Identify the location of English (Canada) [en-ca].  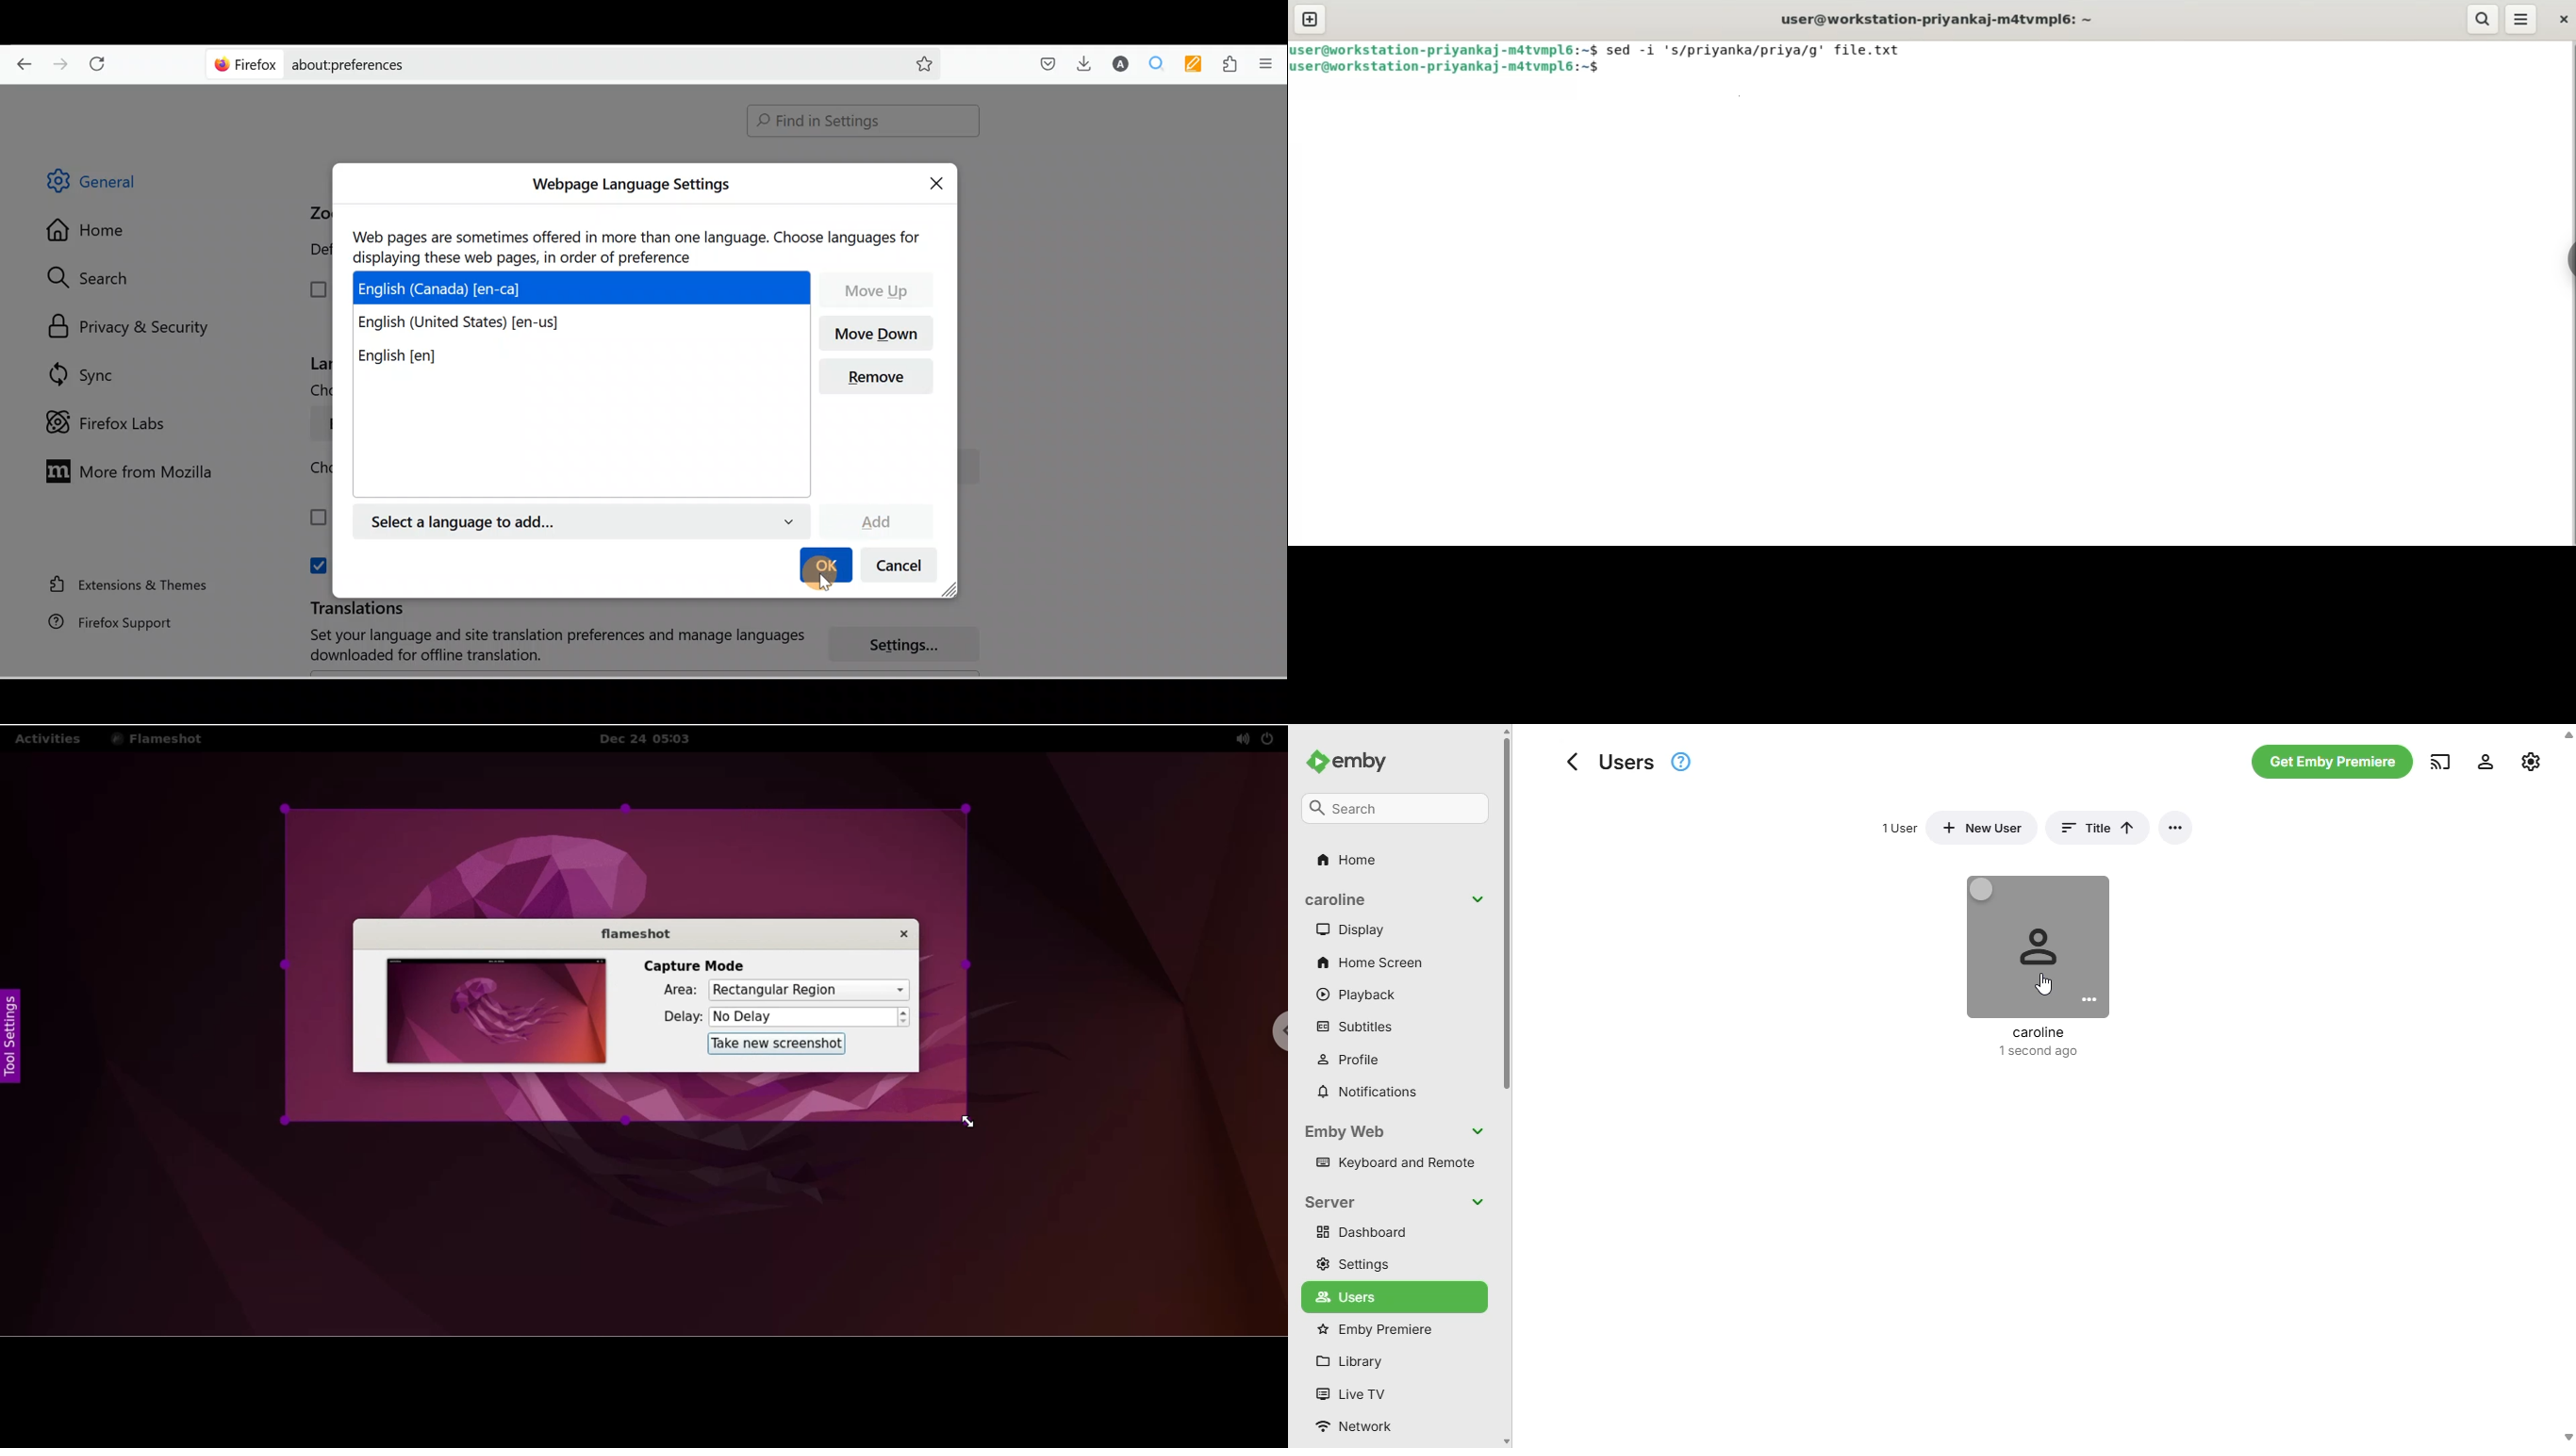
(581, 521).